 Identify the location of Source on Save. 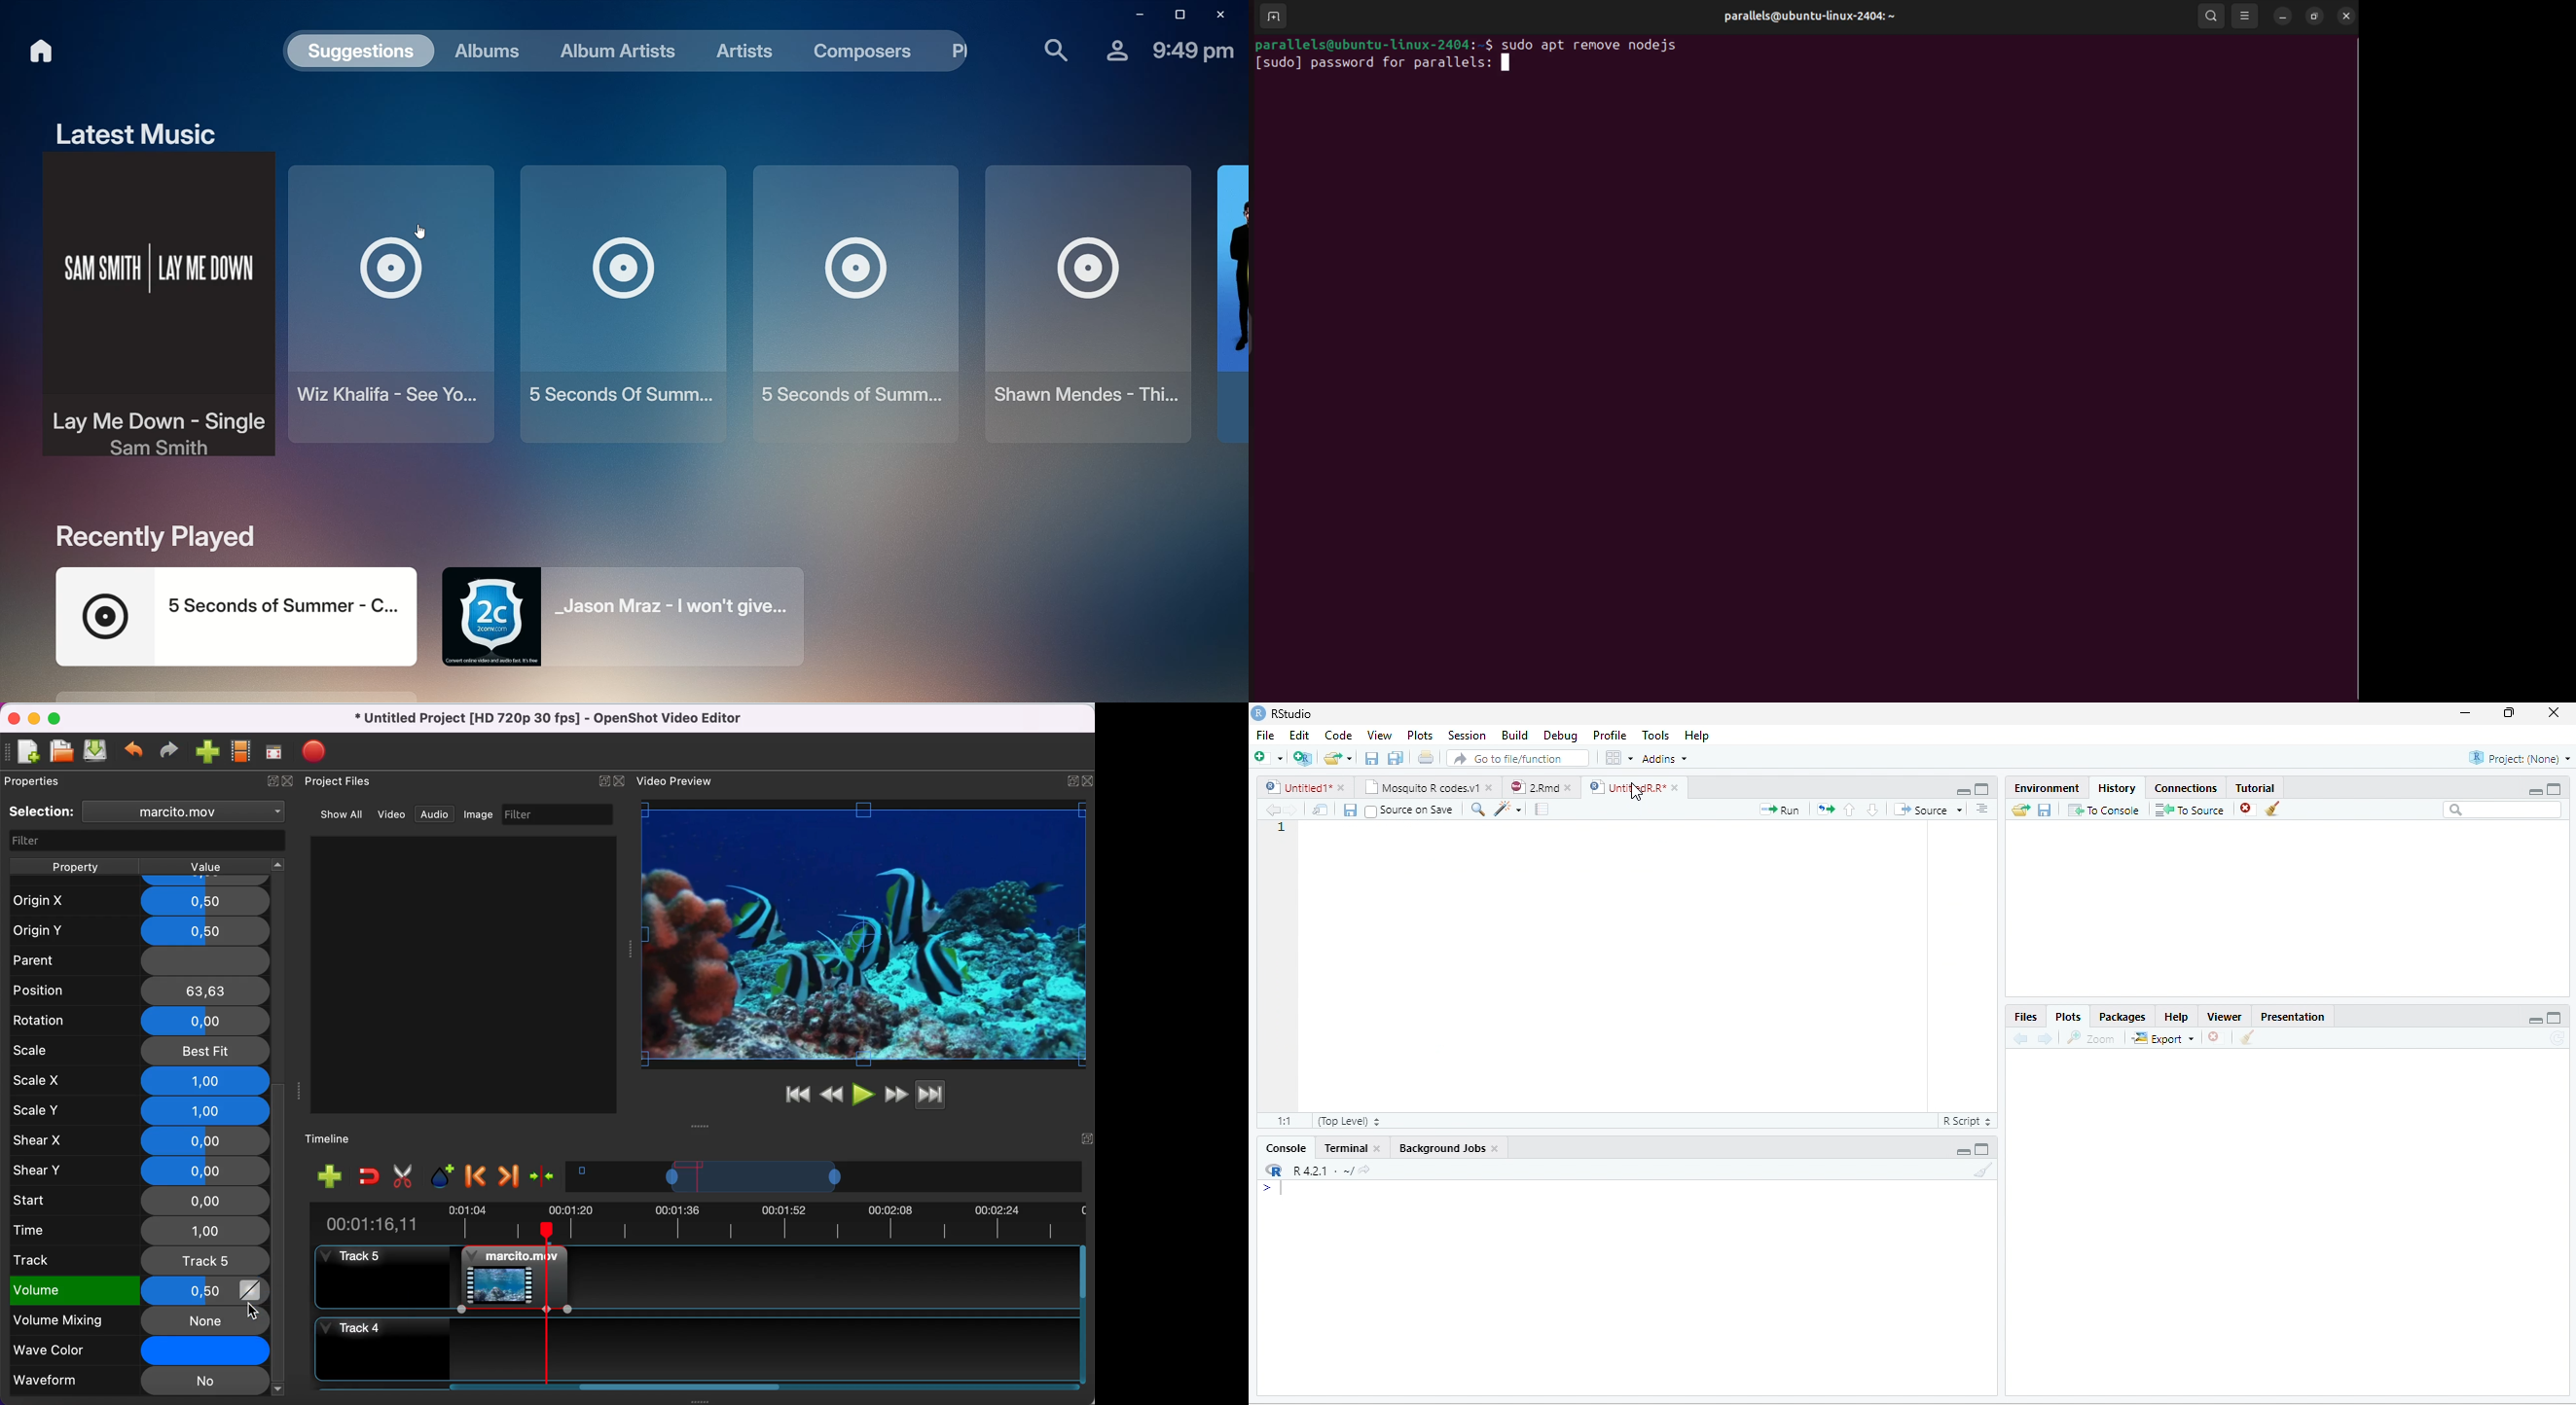
(1410, 811).